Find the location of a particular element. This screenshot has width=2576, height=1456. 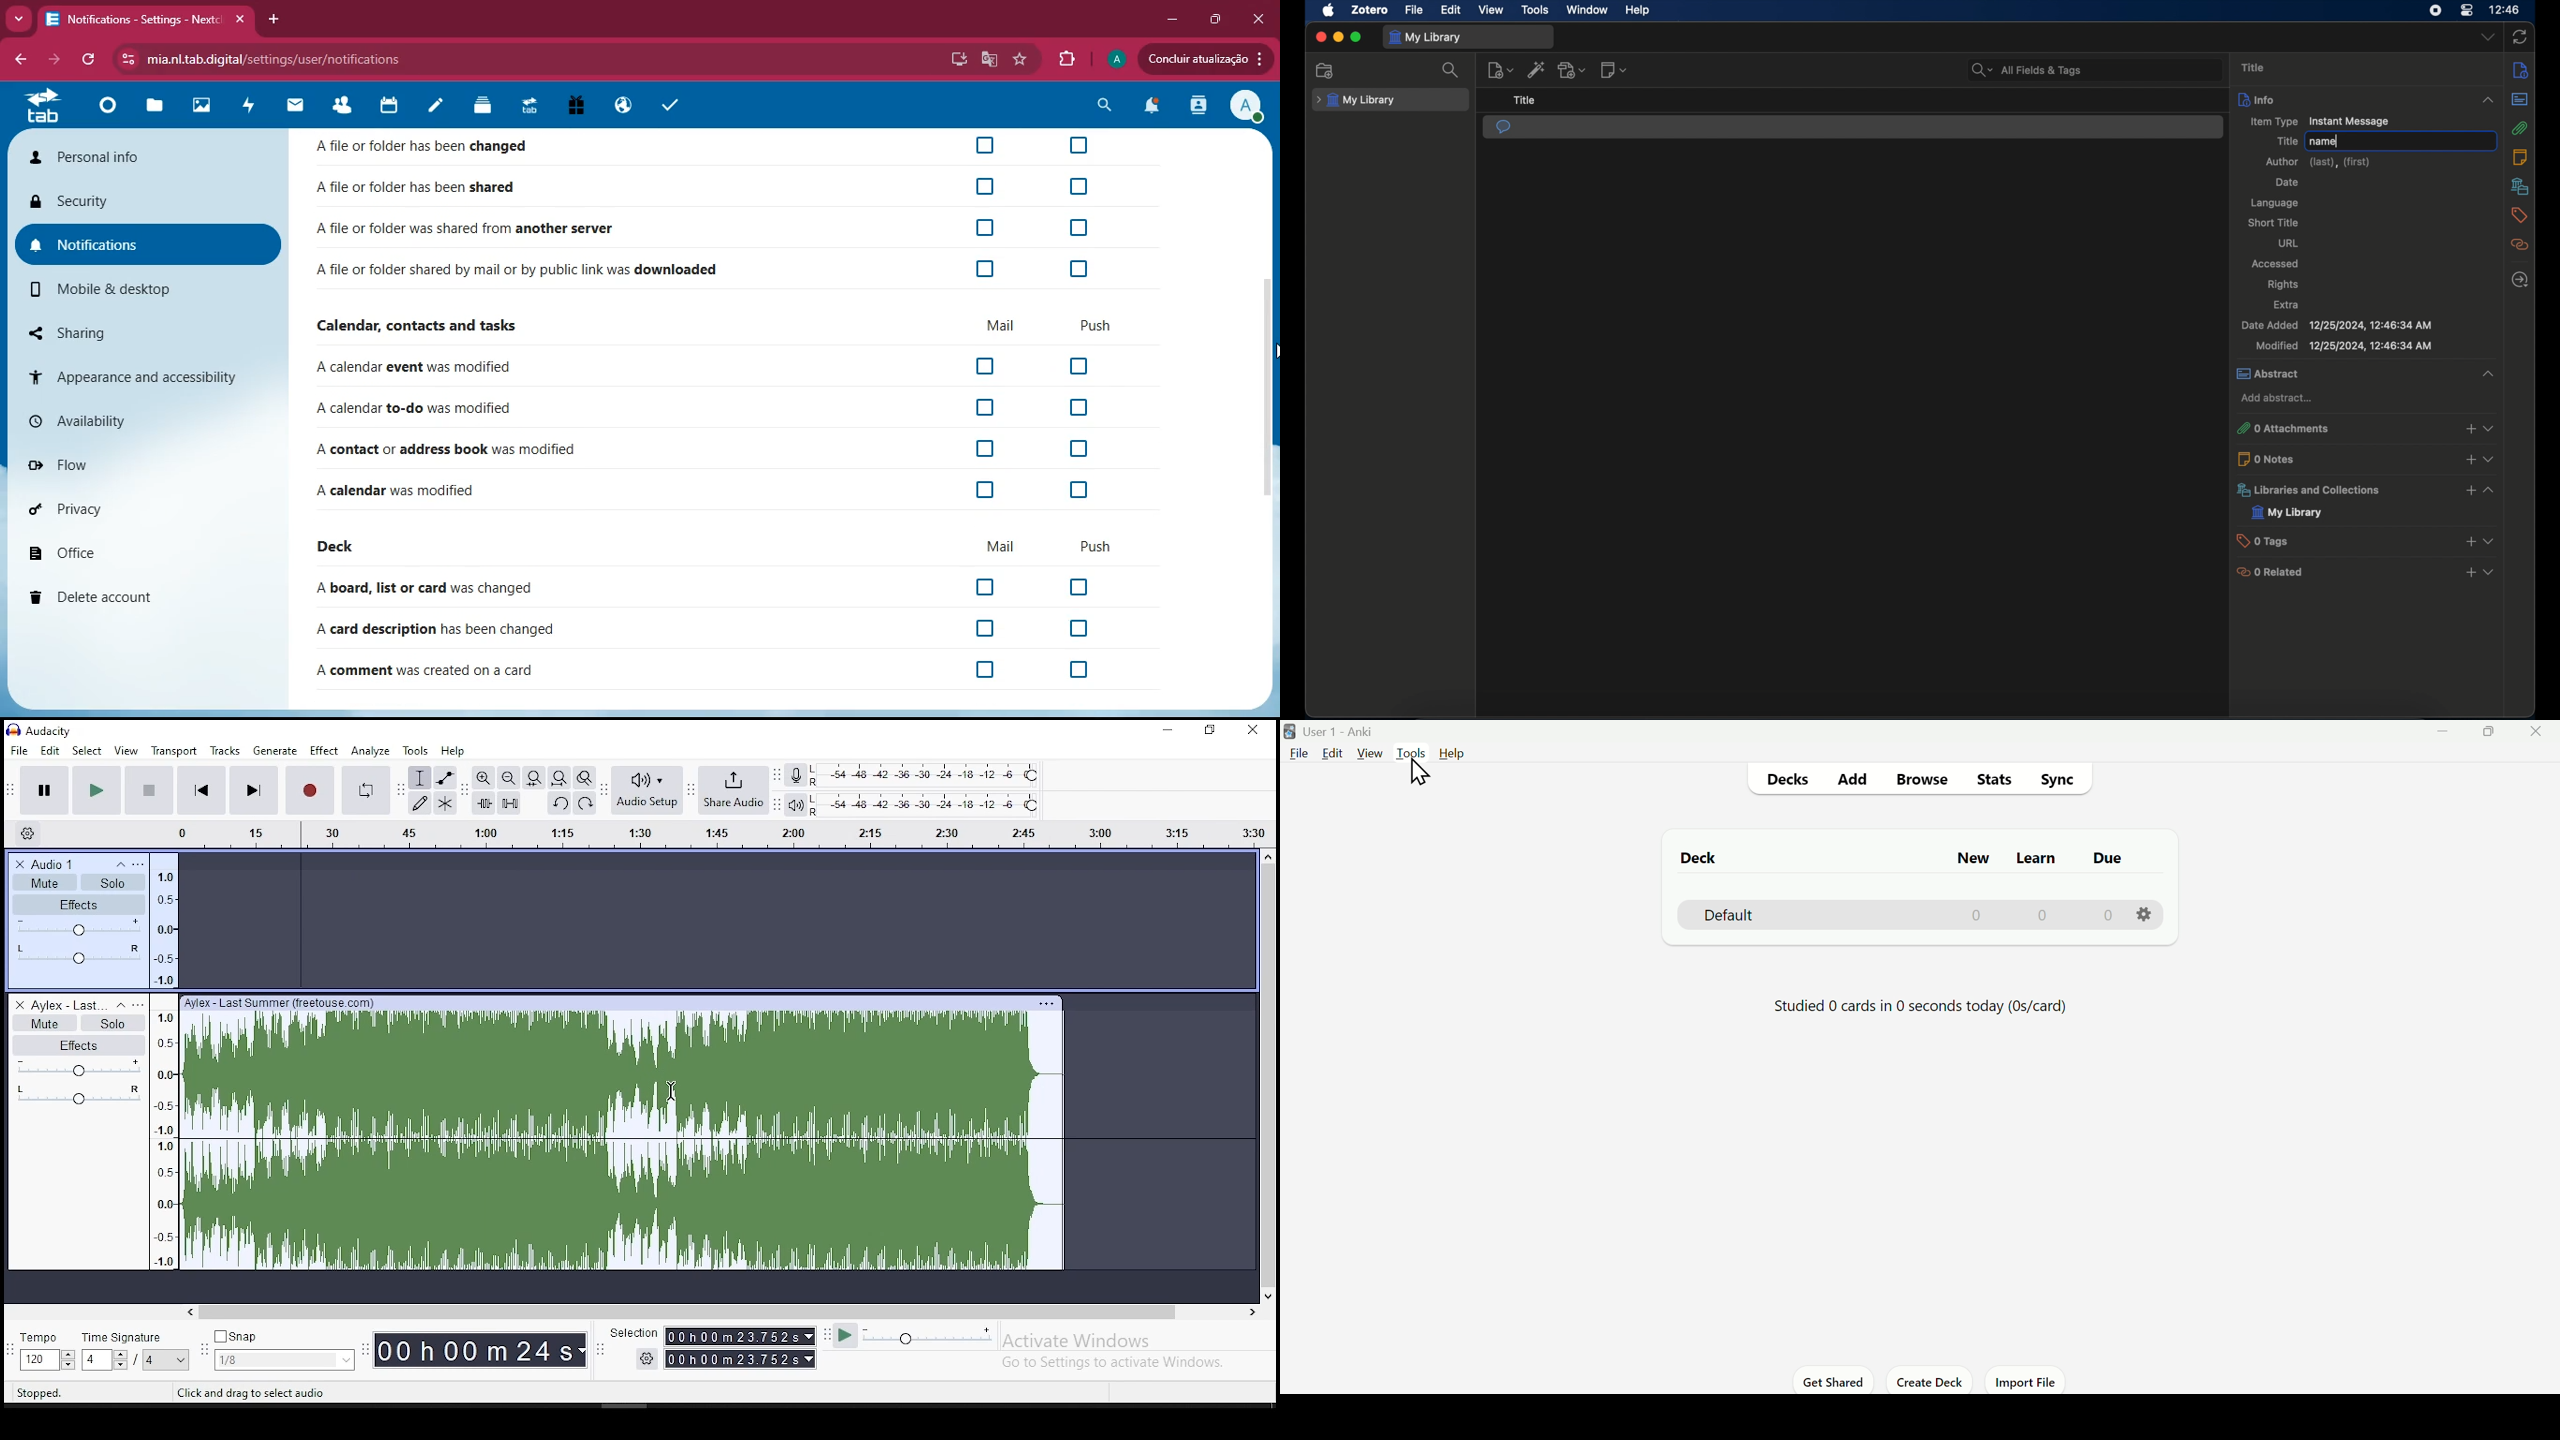

audio setup is located at coordinates (647, 789).